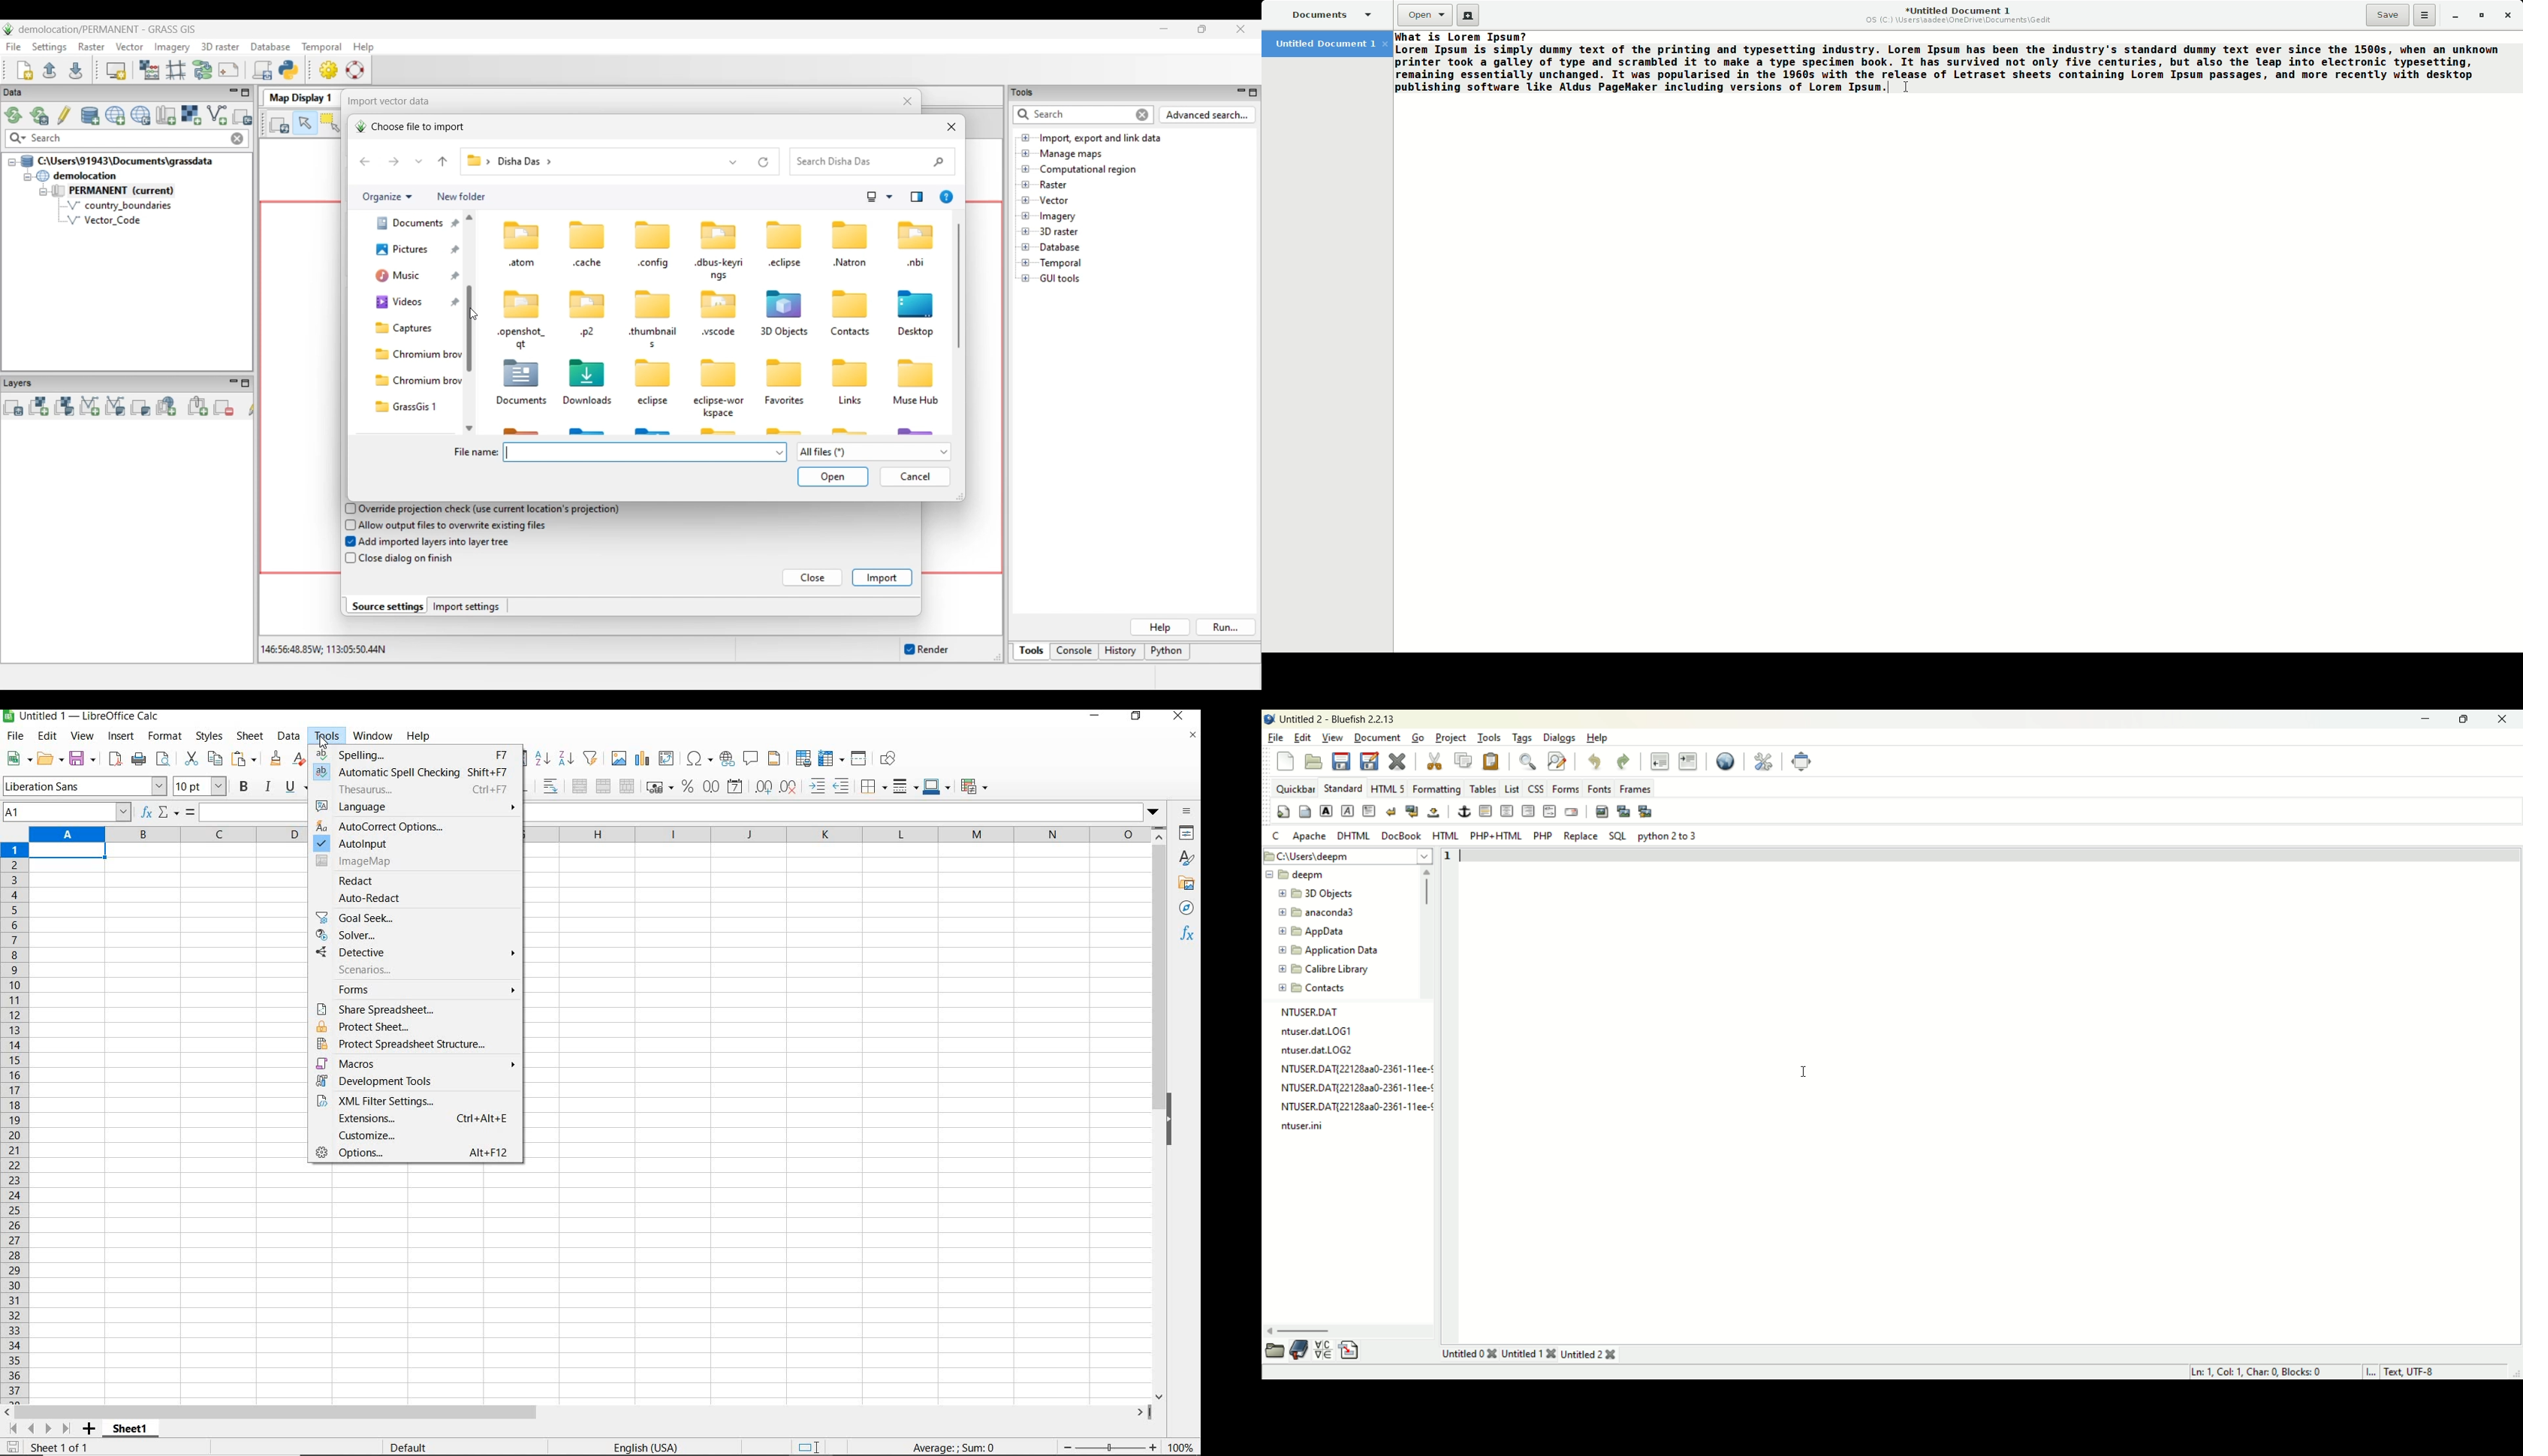  What do you see at coordinates (520, 402) in the screenshot?
I see `Documents` at bounding box center [520, 402].